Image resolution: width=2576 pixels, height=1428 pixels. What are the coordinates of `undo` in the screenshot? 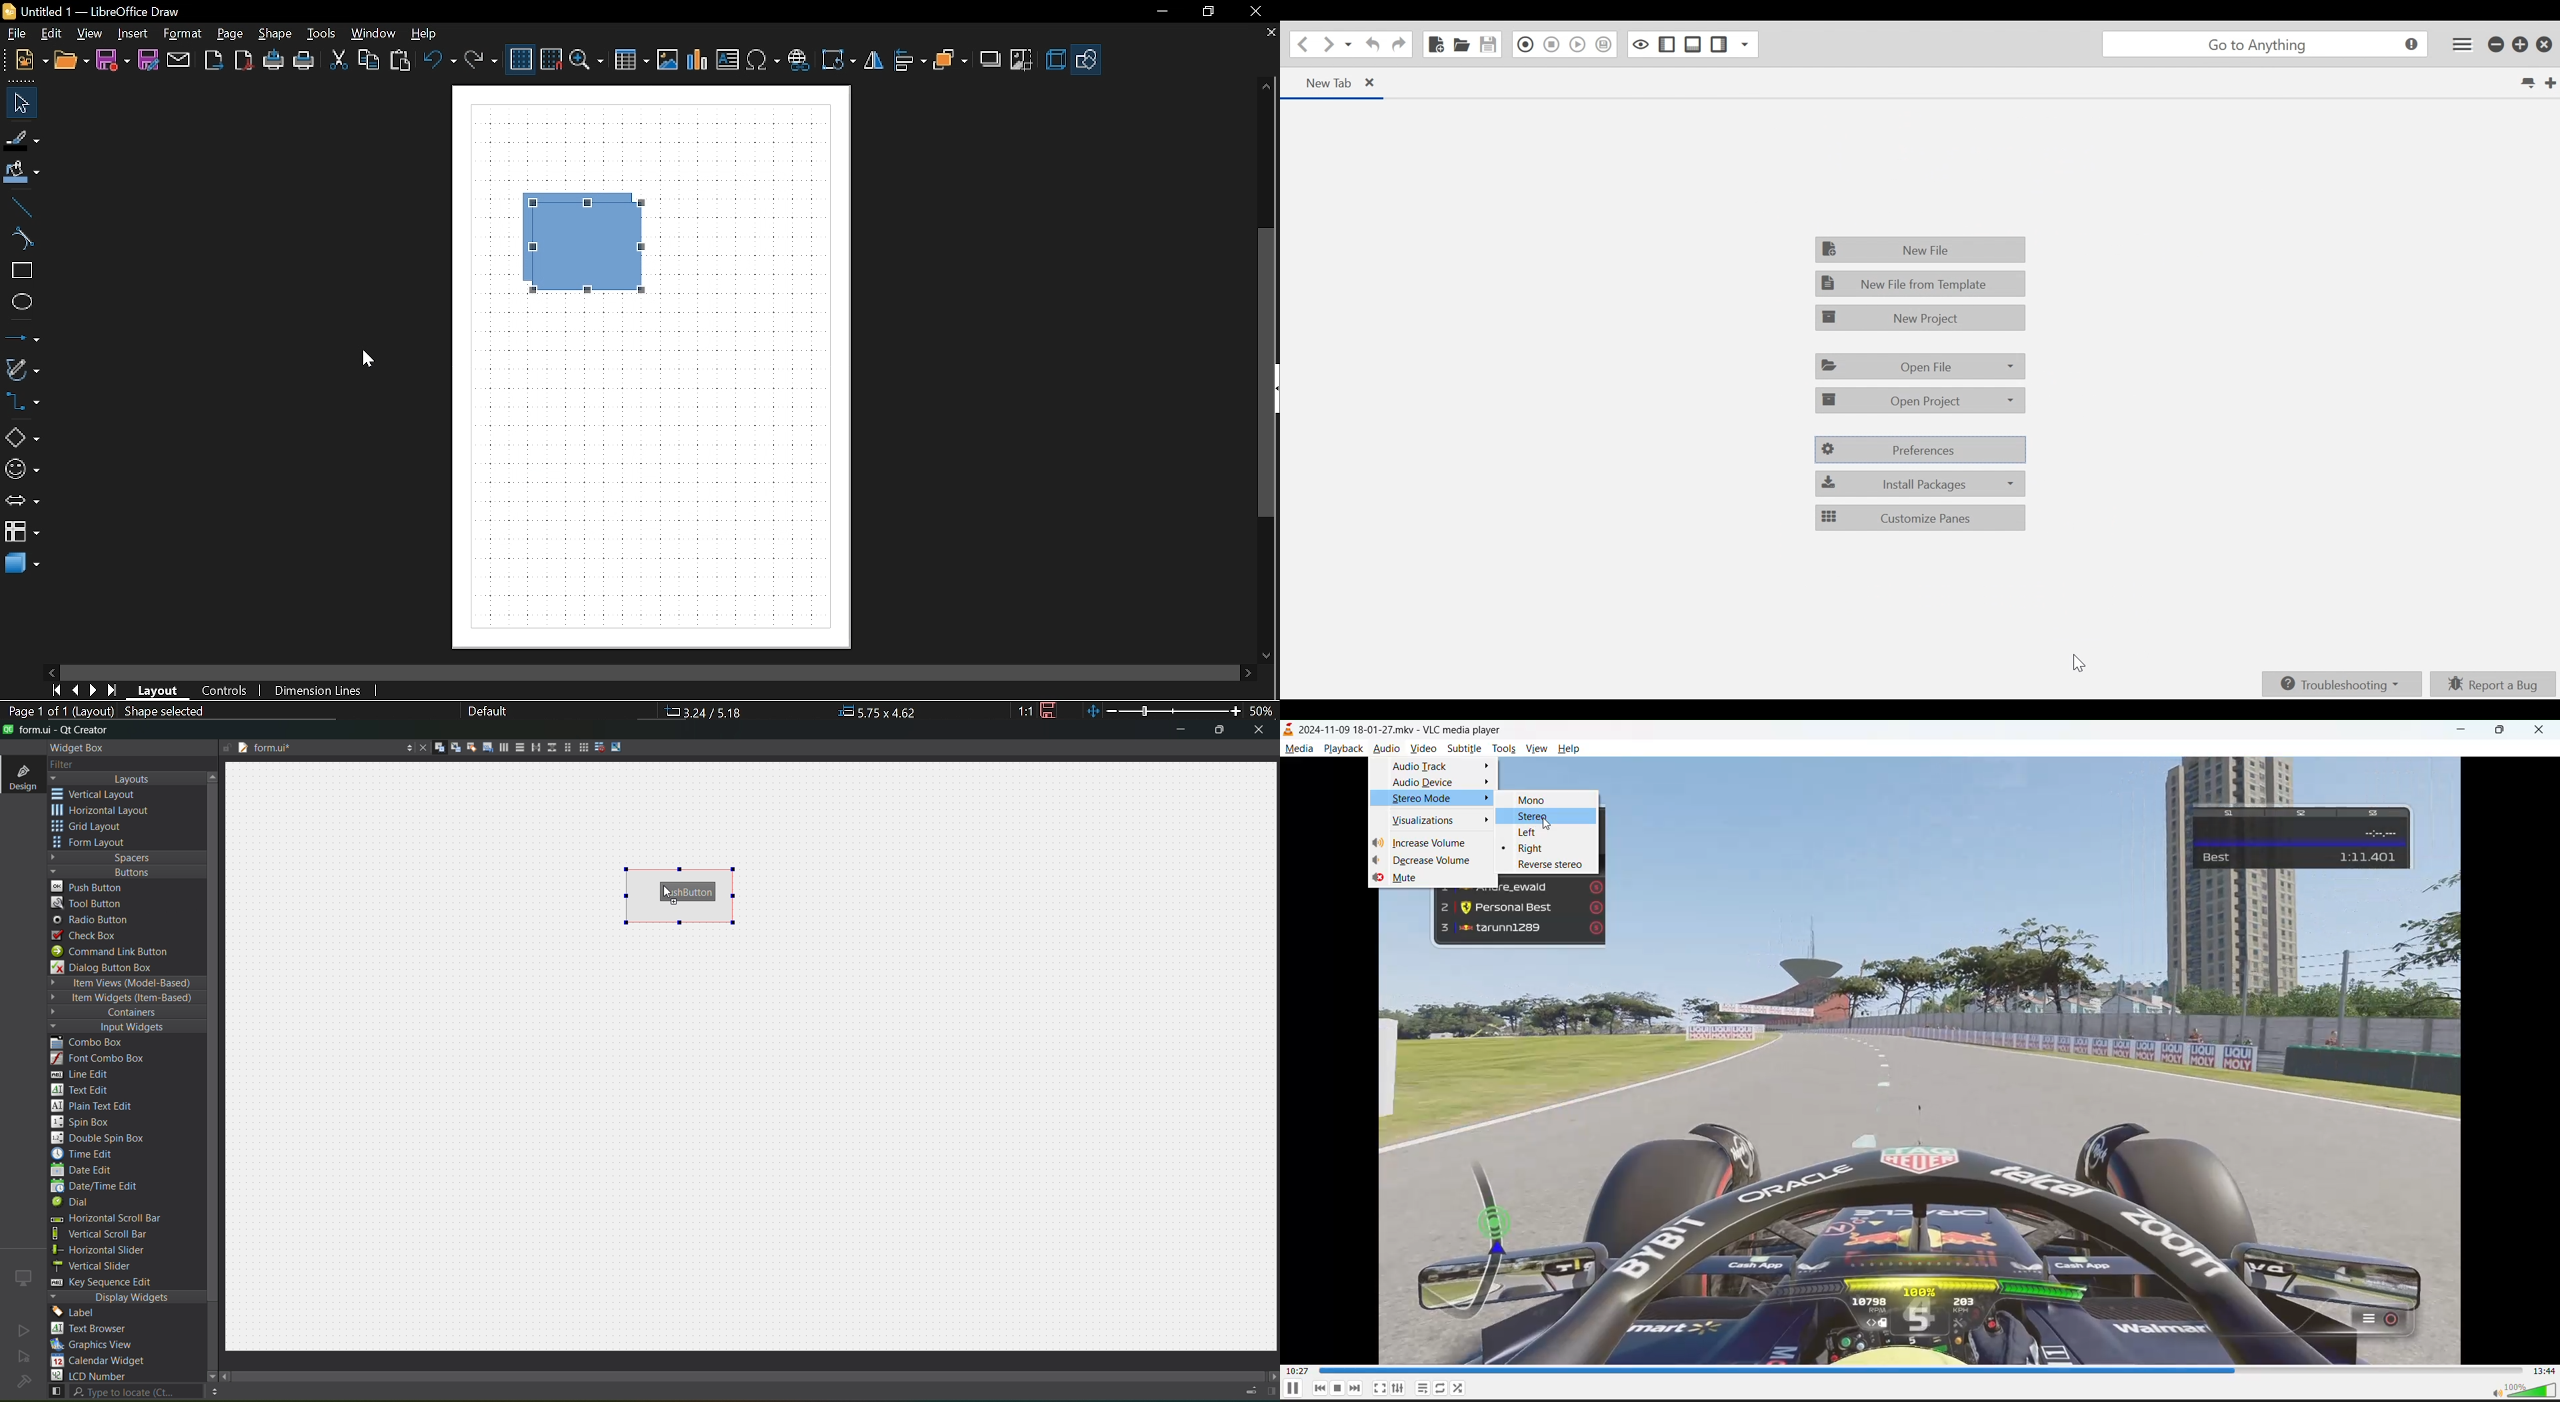 It's located at (439, 60).